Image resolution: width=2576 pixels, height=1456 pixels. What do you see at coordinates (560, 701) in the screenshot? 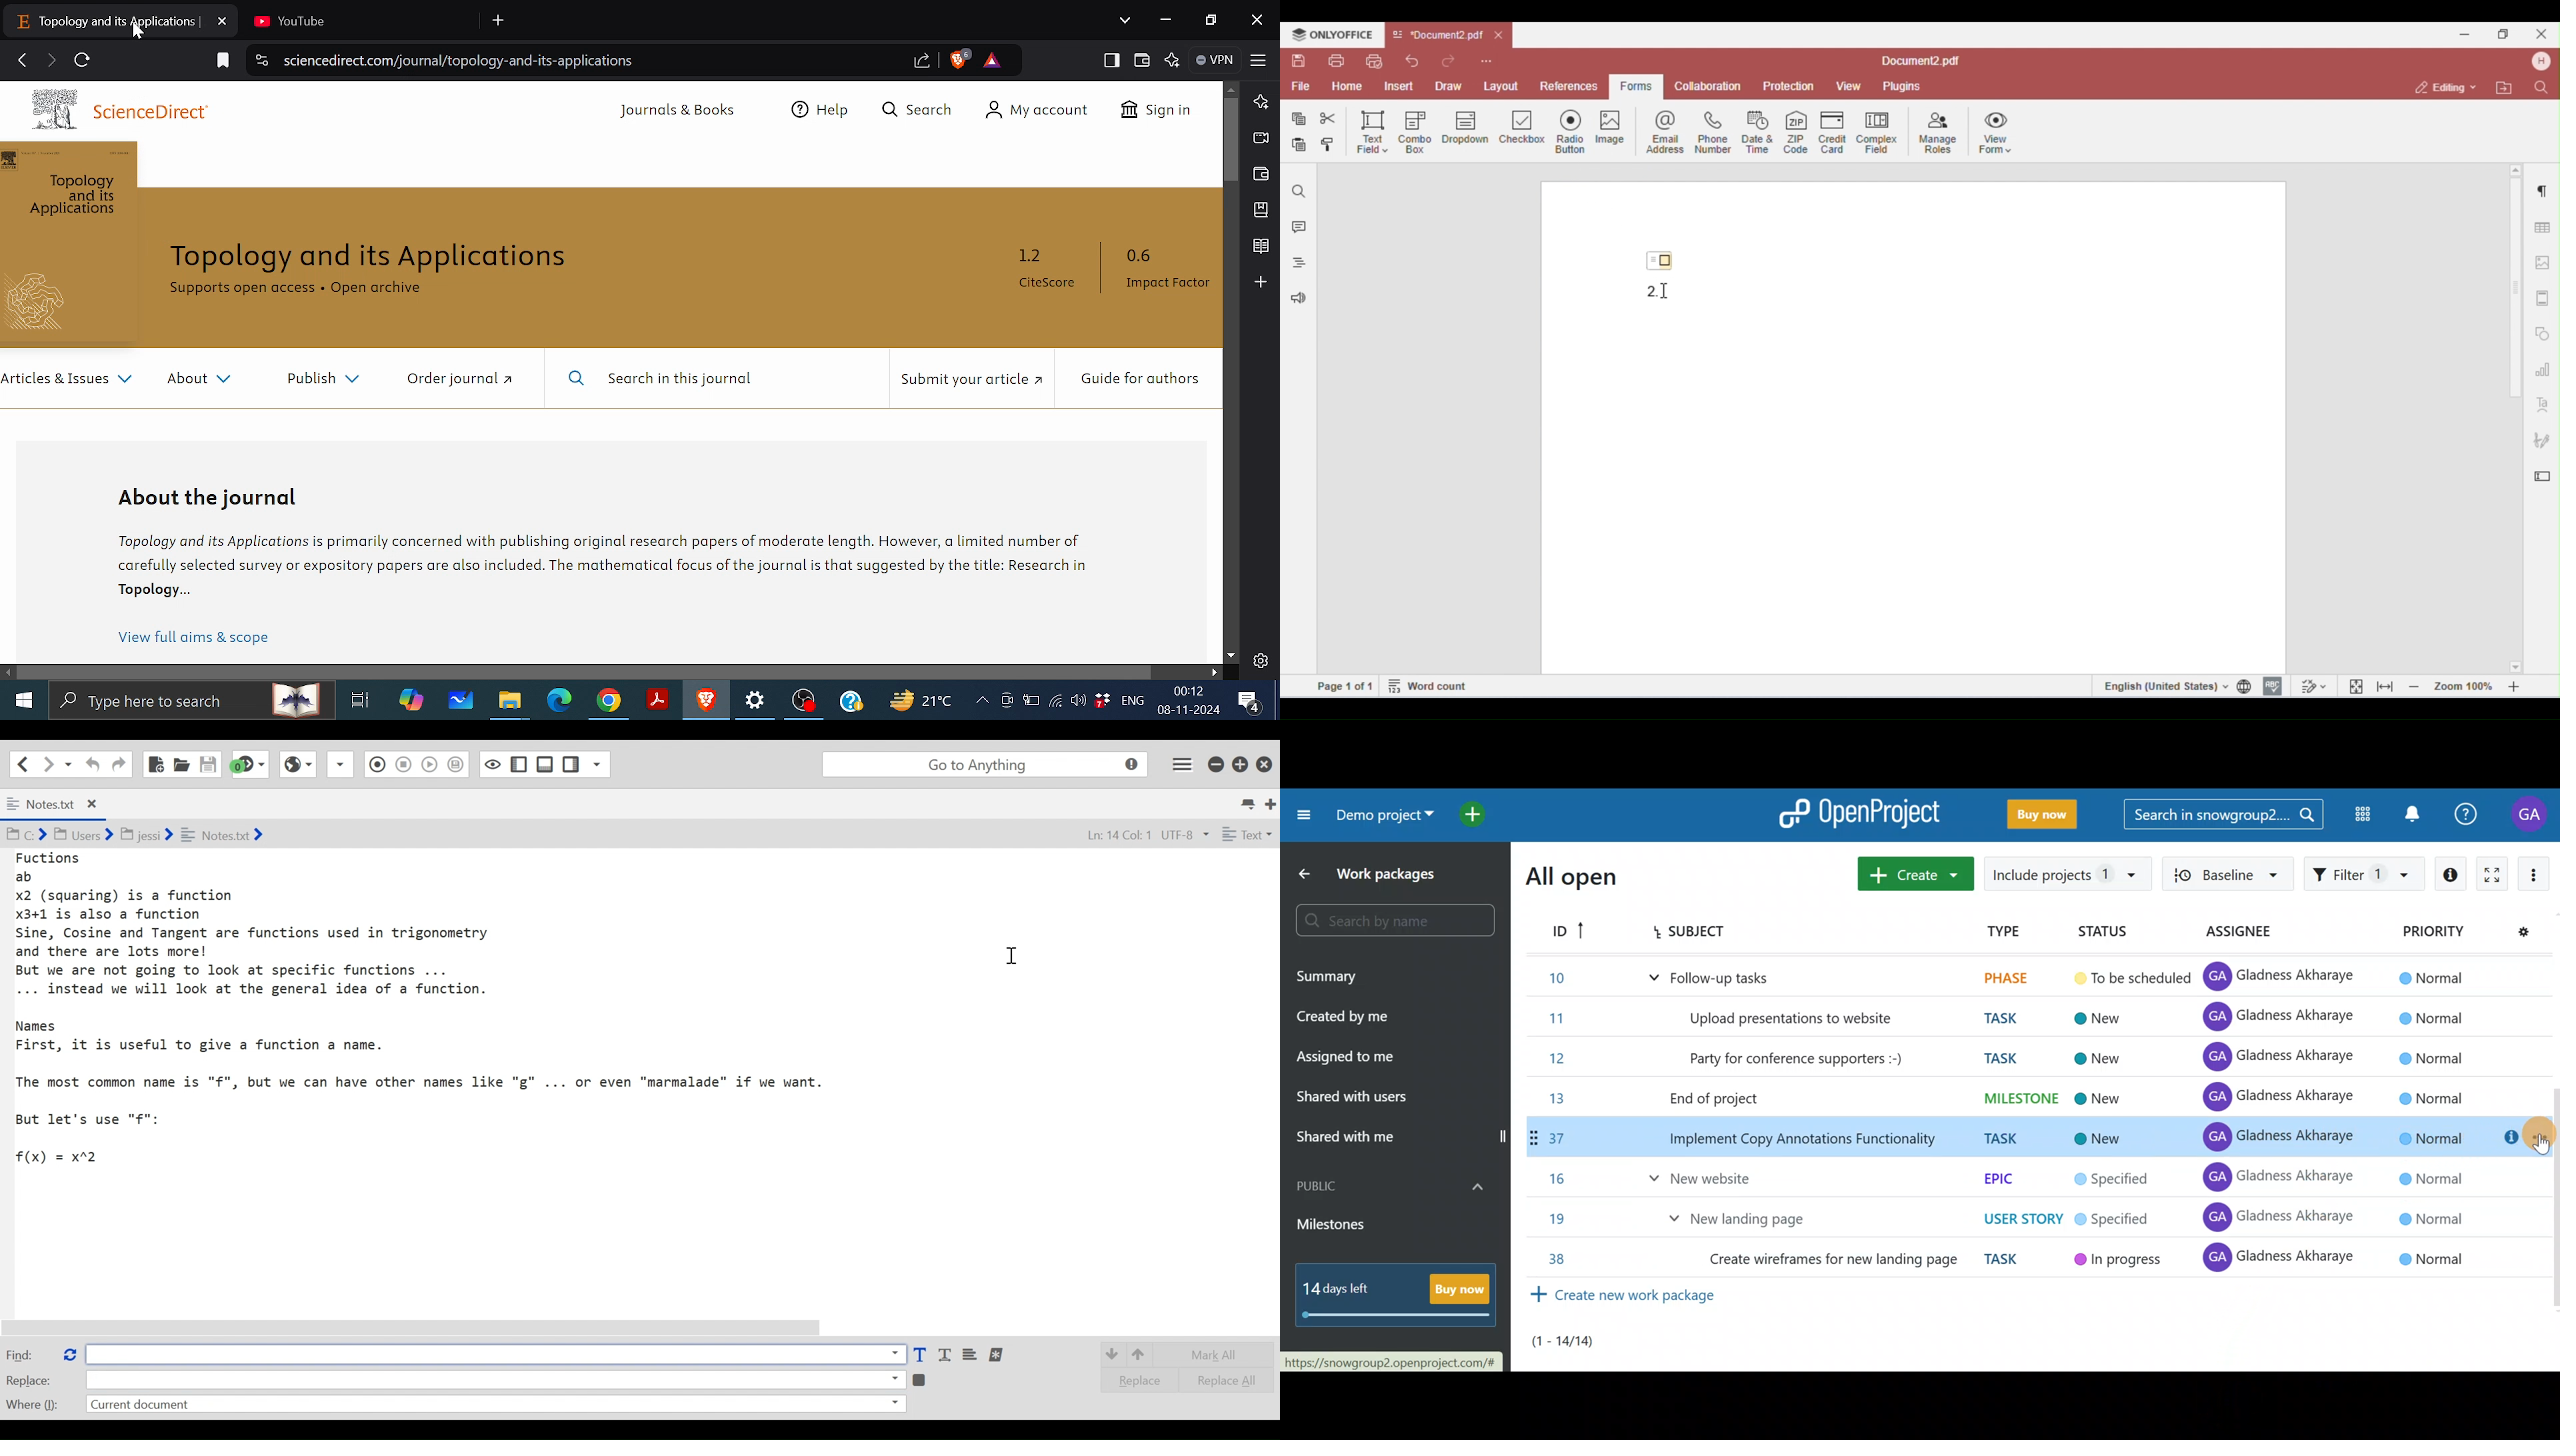
I see `Microsoft edge` at bounding box center [560, 701].